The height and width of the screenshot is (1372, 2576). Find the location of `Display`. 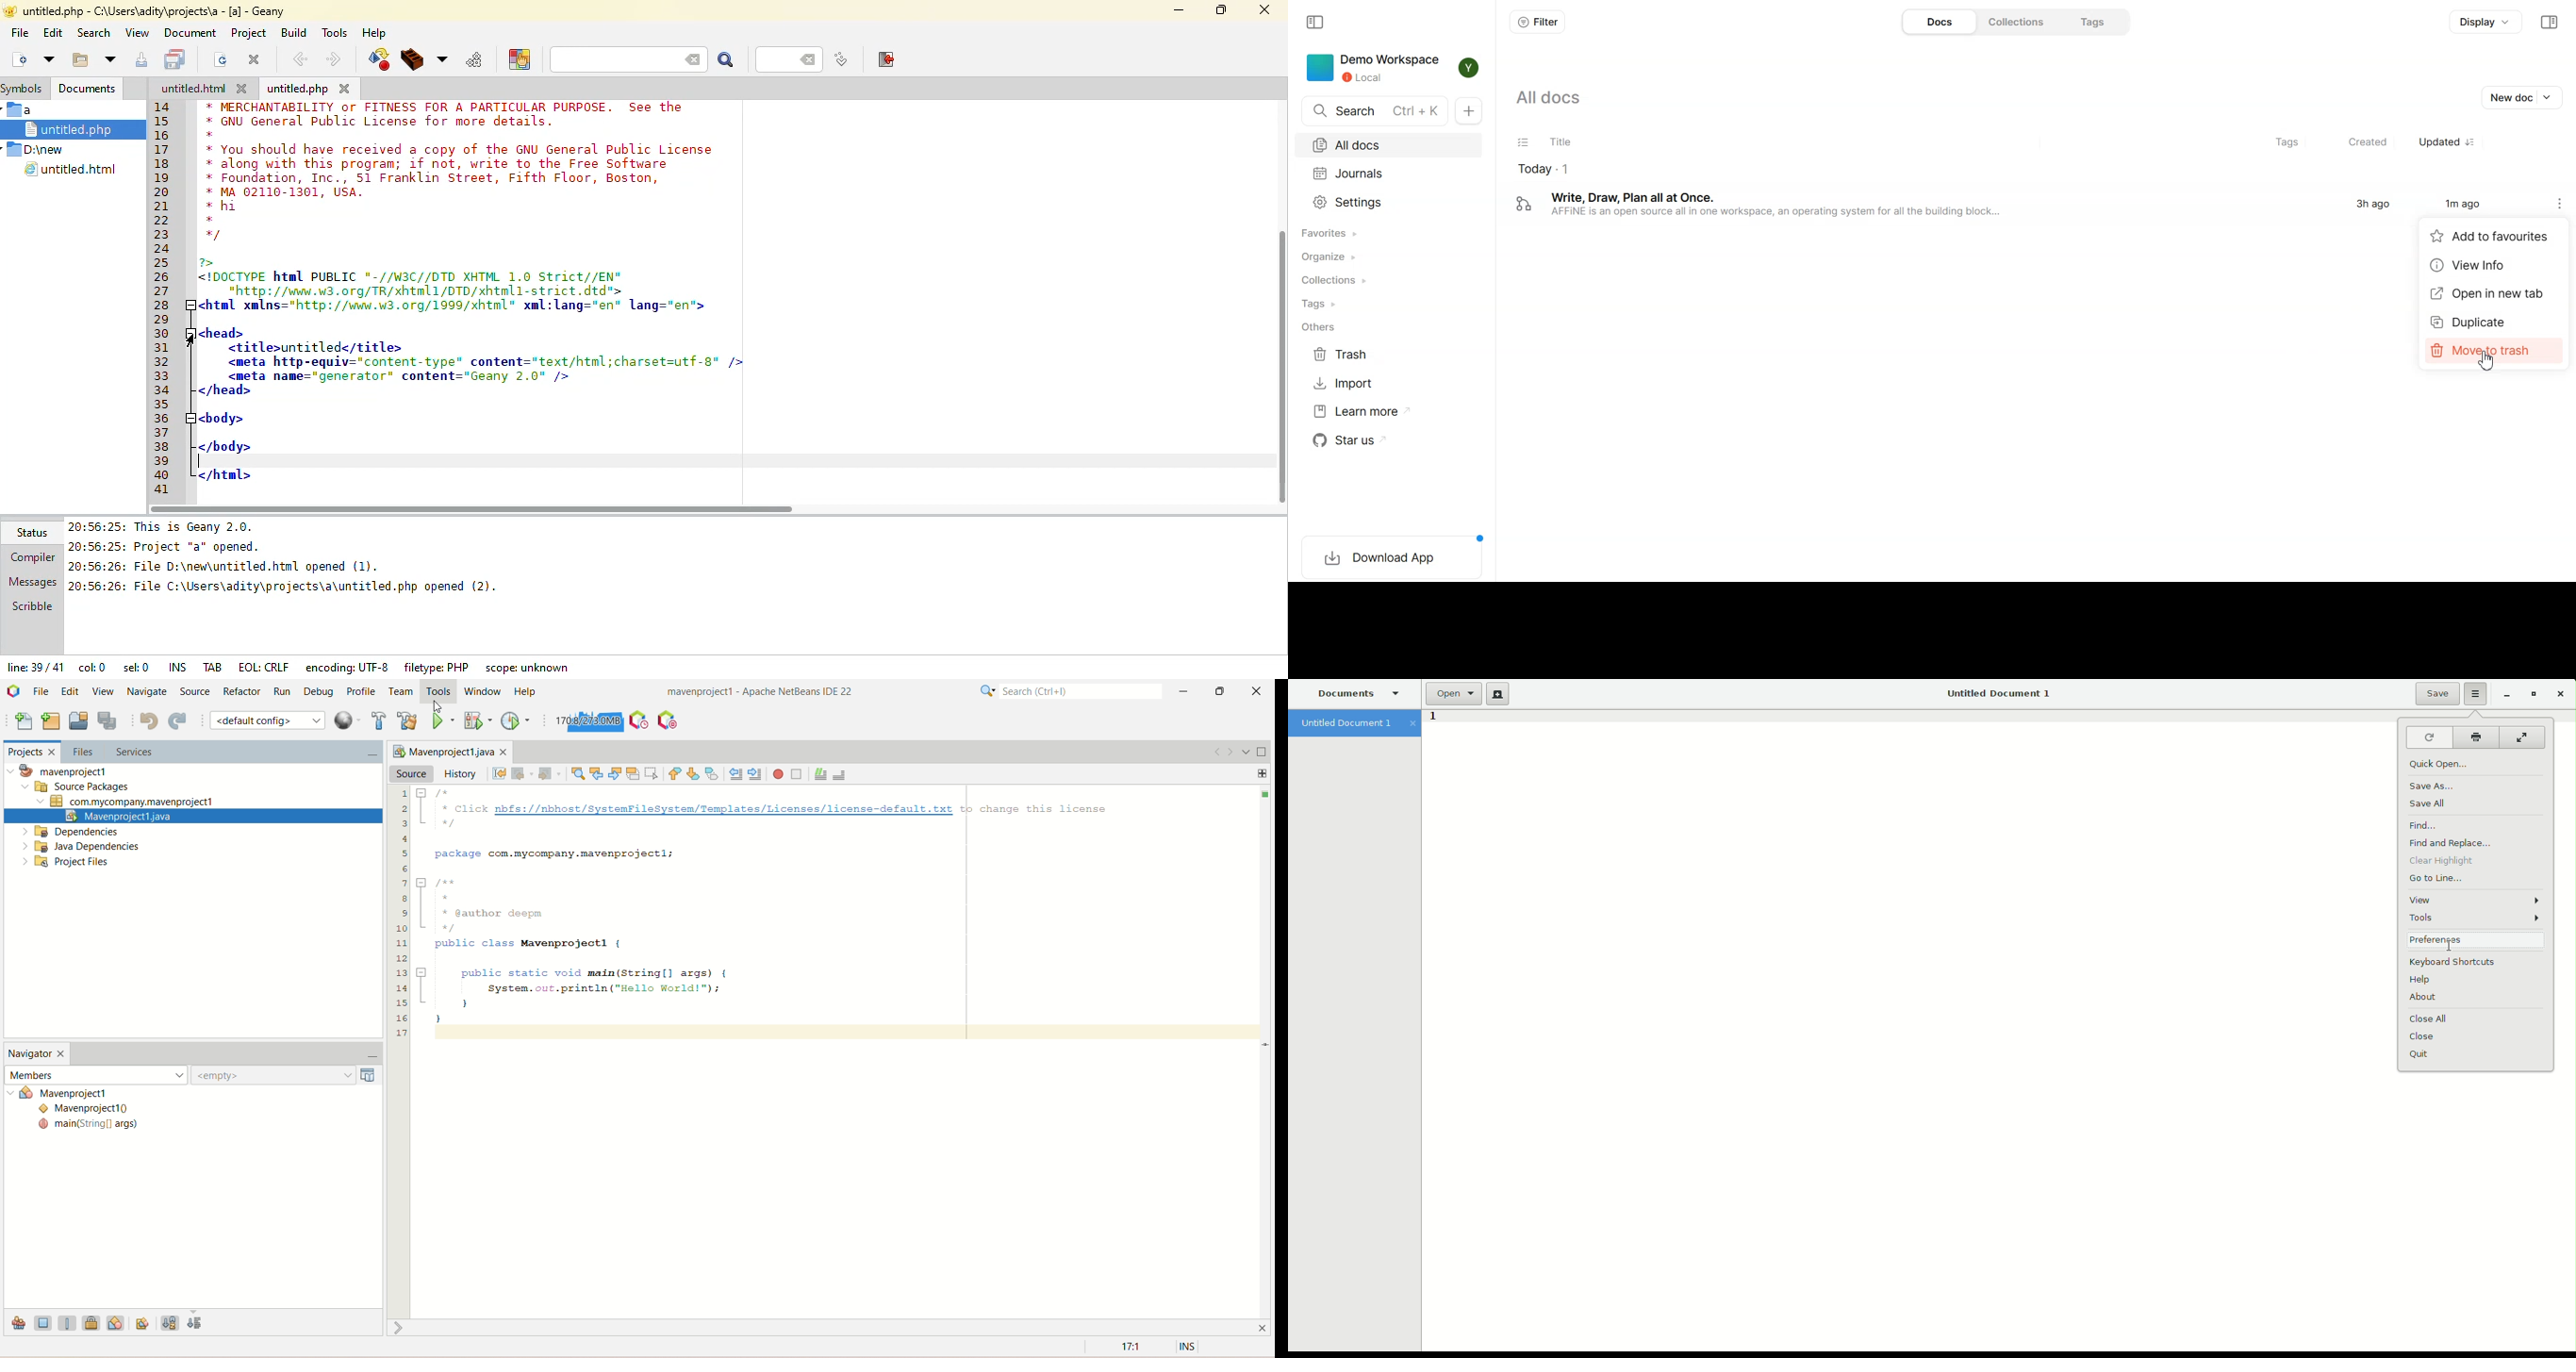

Display is located at coordinates (2487, 21).